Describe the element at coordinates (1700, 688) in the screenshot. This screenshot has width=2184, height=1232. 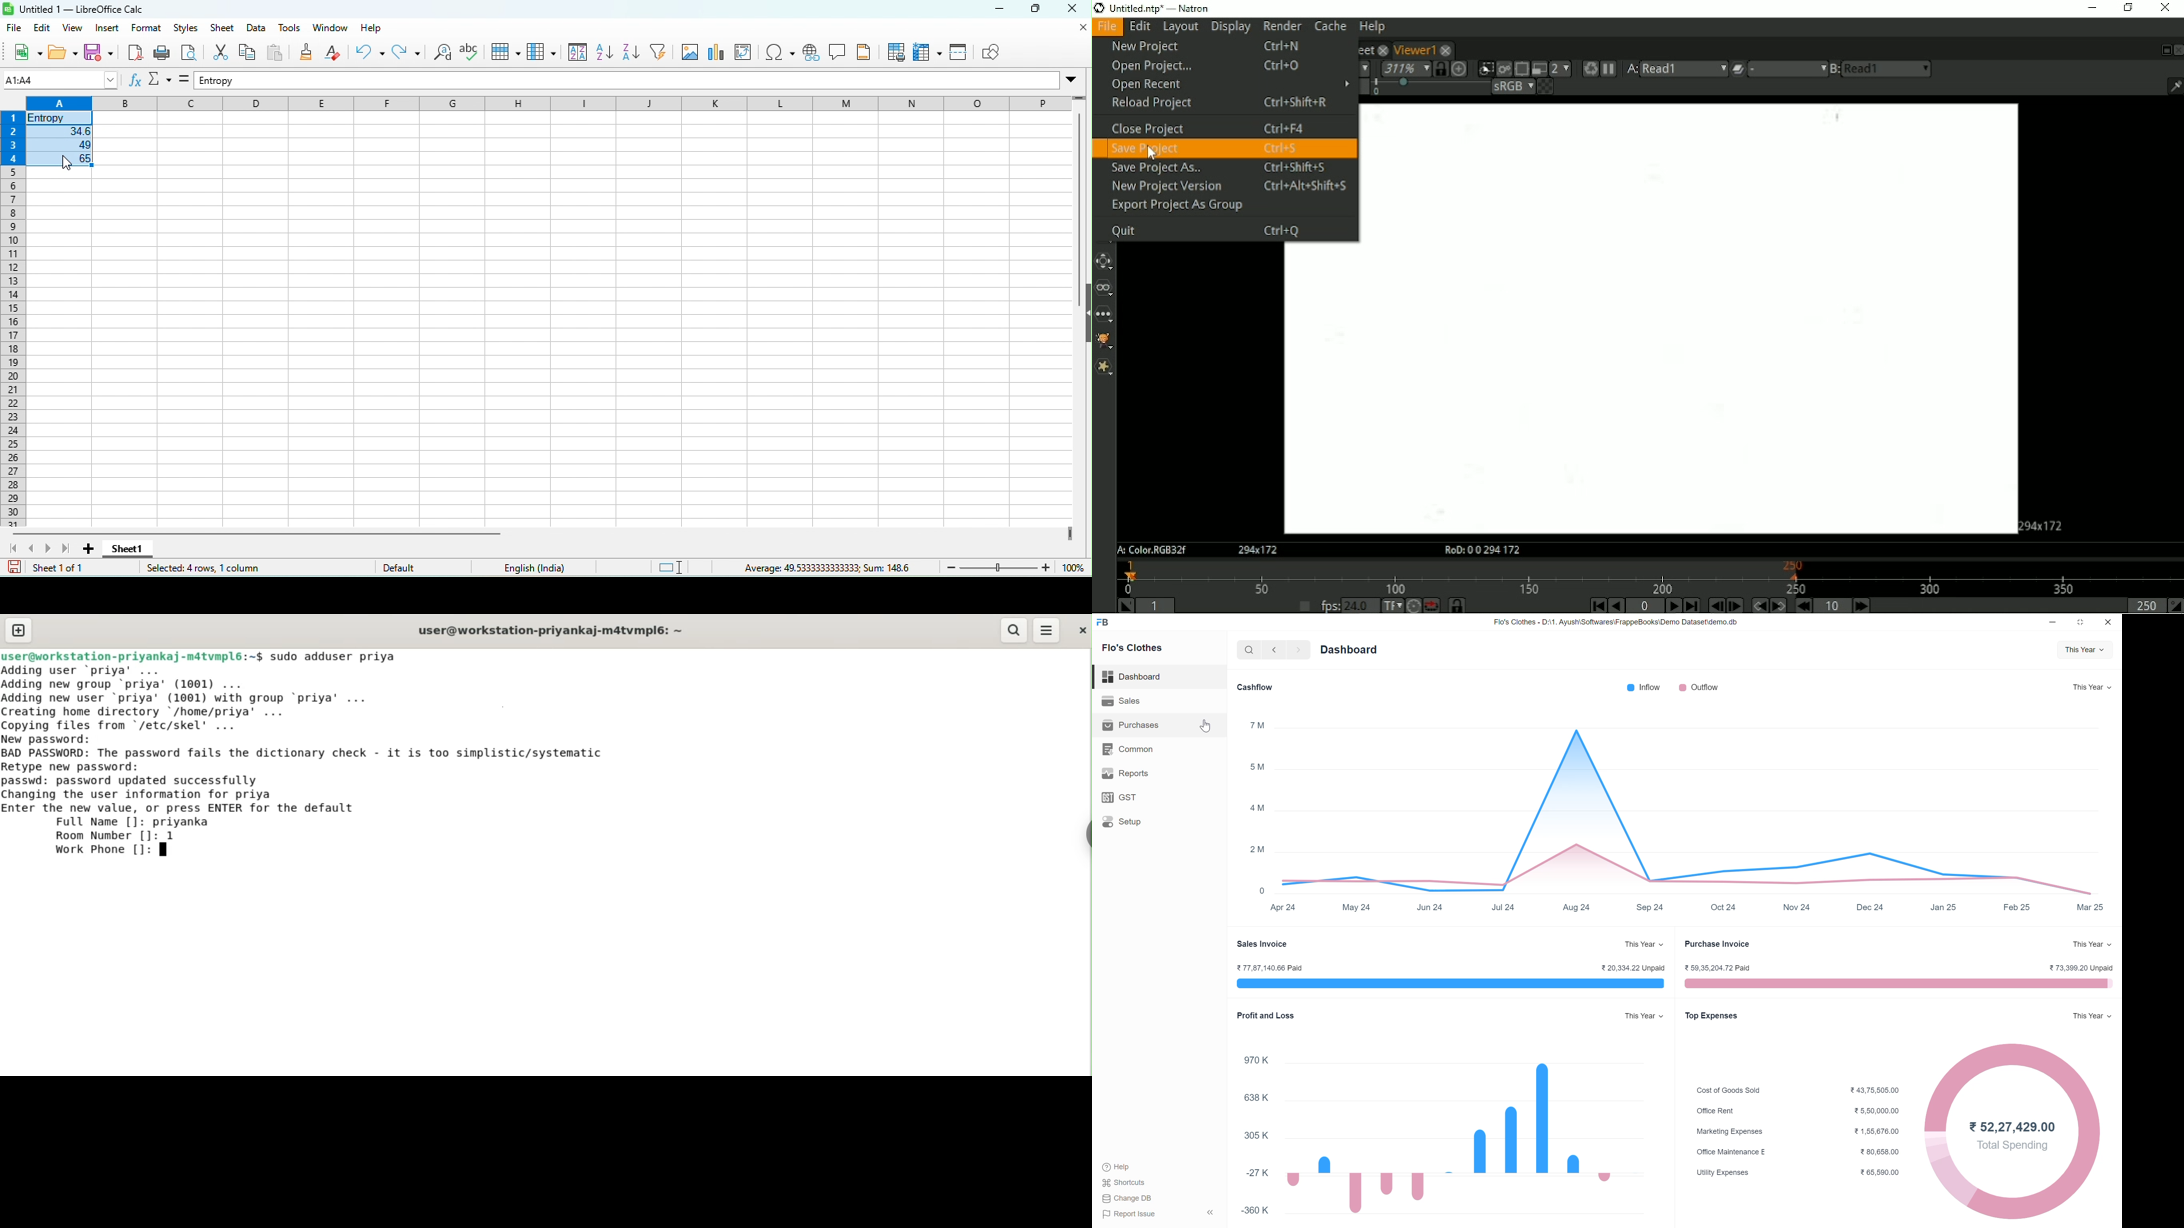
I see `® Outflow` at that location.